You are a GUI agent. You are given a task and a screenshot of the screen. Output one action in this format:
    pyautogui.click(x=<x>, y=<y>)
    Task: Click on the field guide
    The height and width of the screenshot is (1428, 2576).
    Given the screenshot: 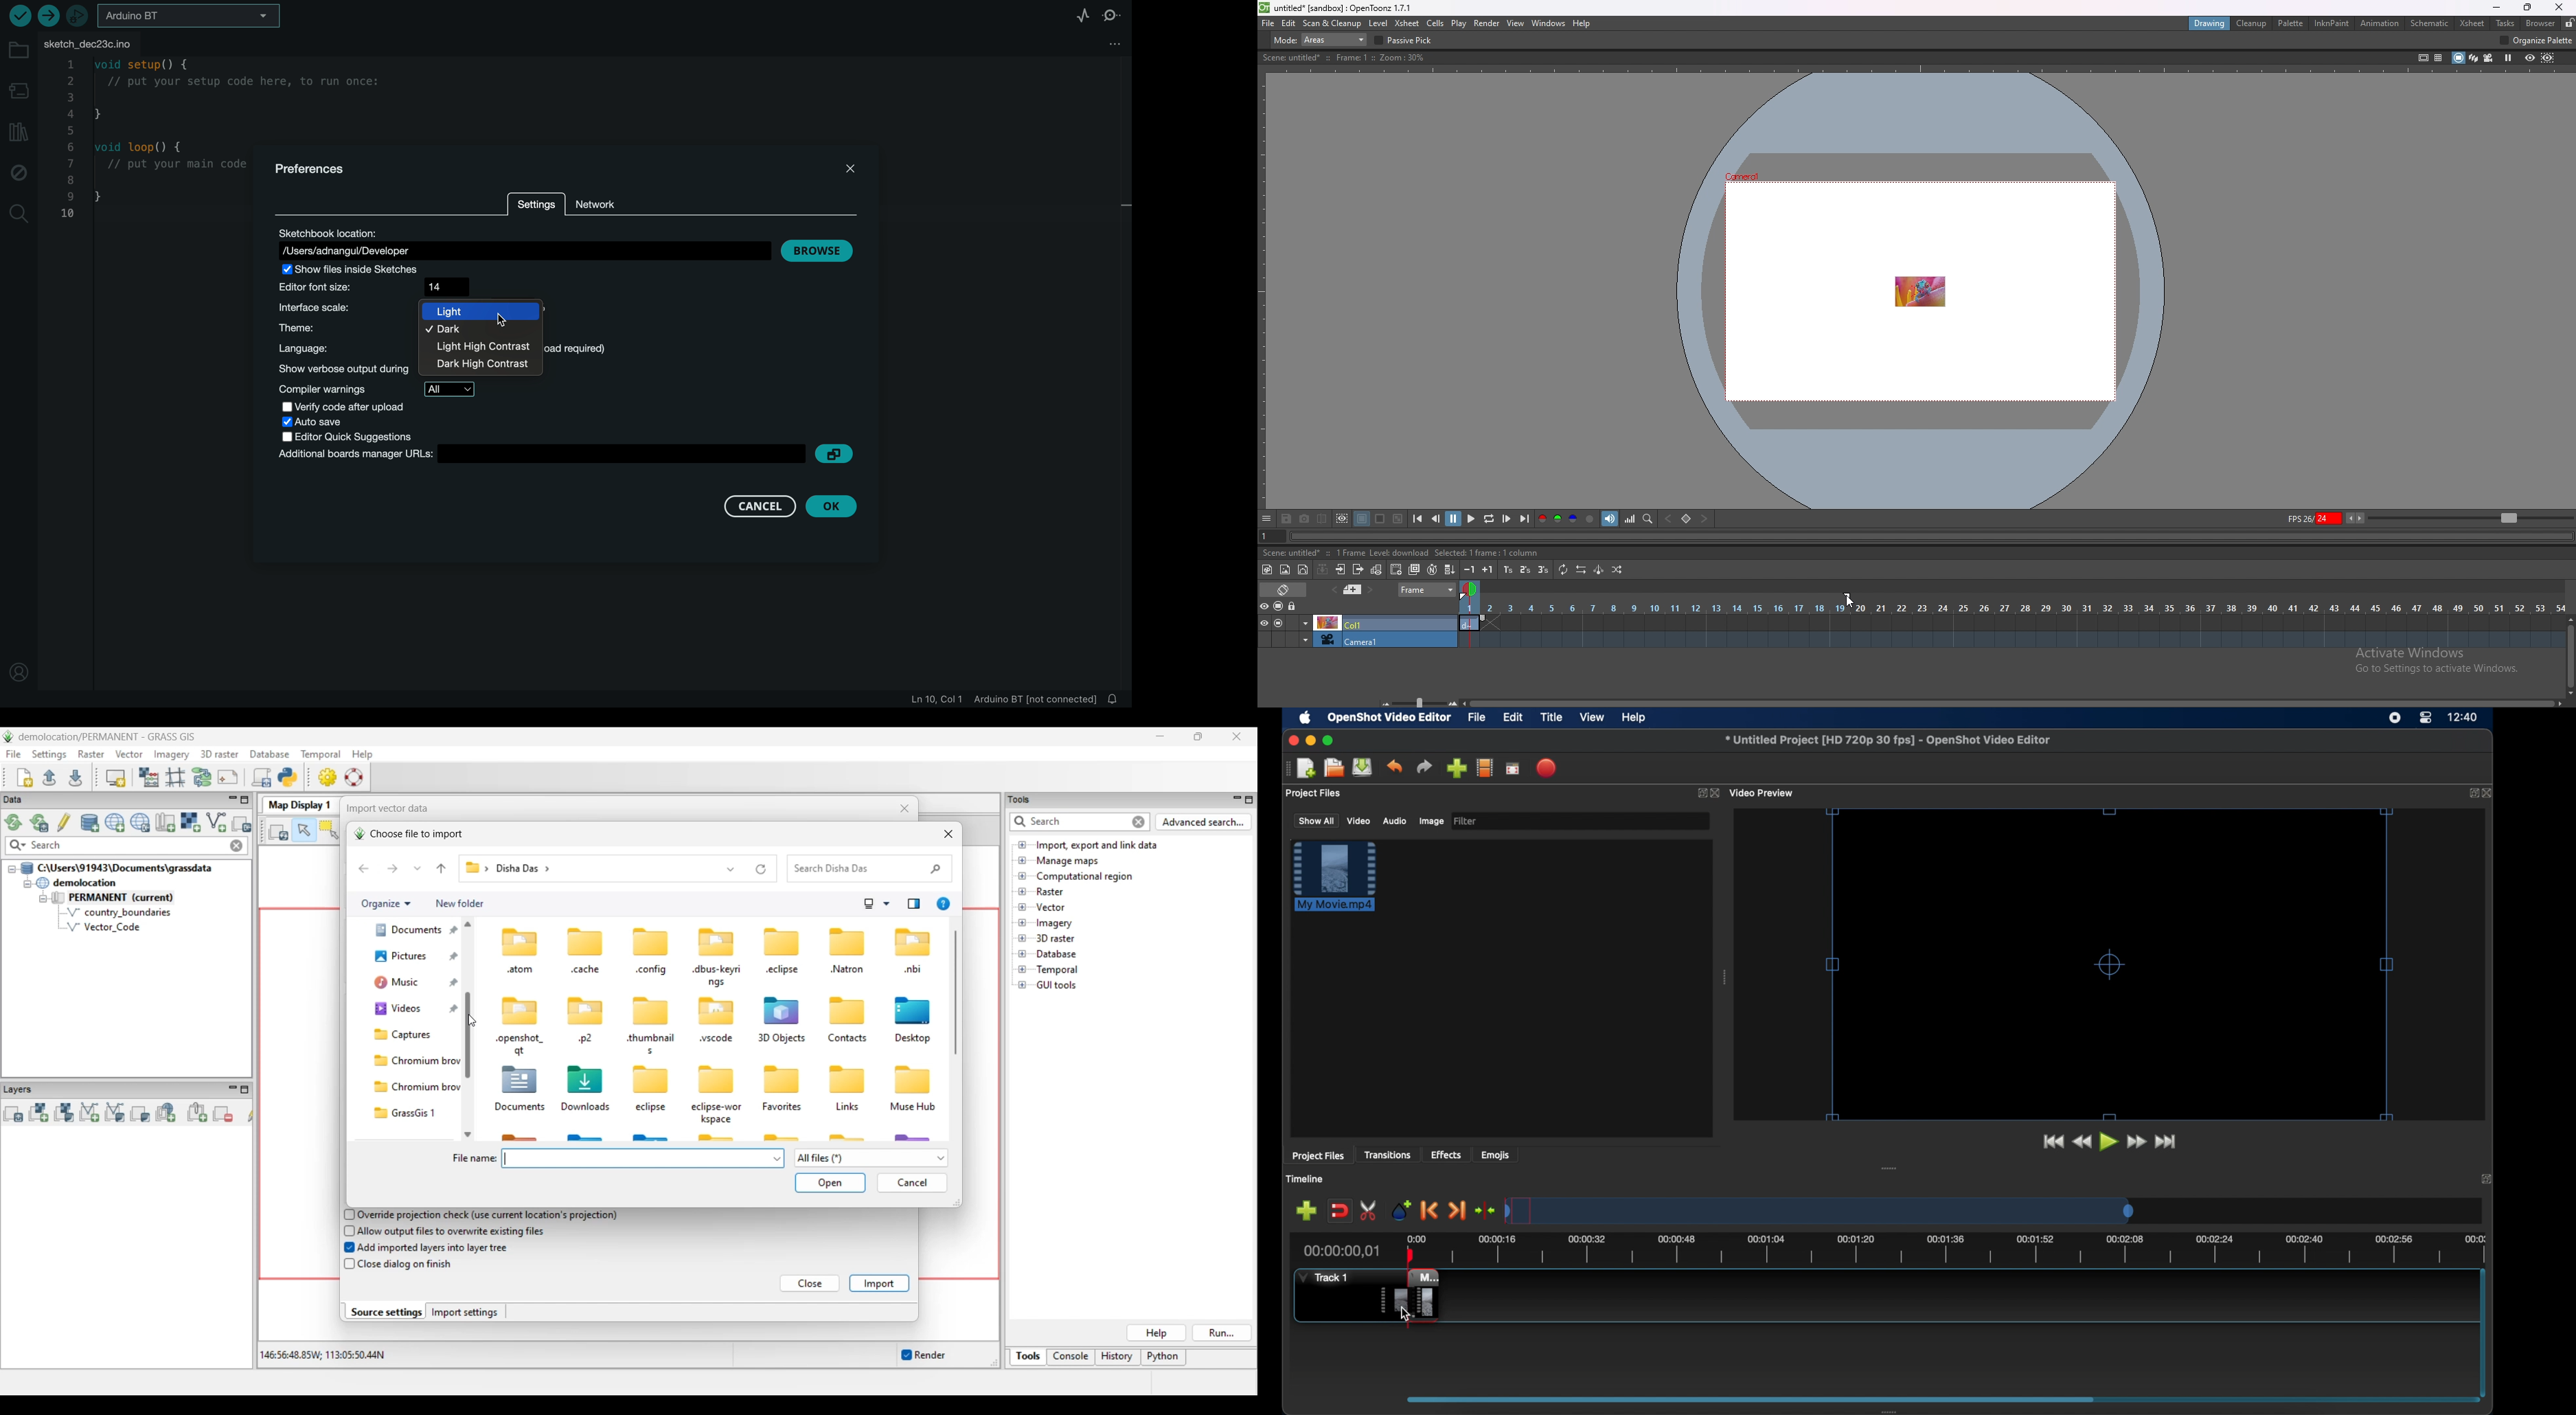 What is the action you would take?
    pyautogui.click(x=2439, y=58)
    